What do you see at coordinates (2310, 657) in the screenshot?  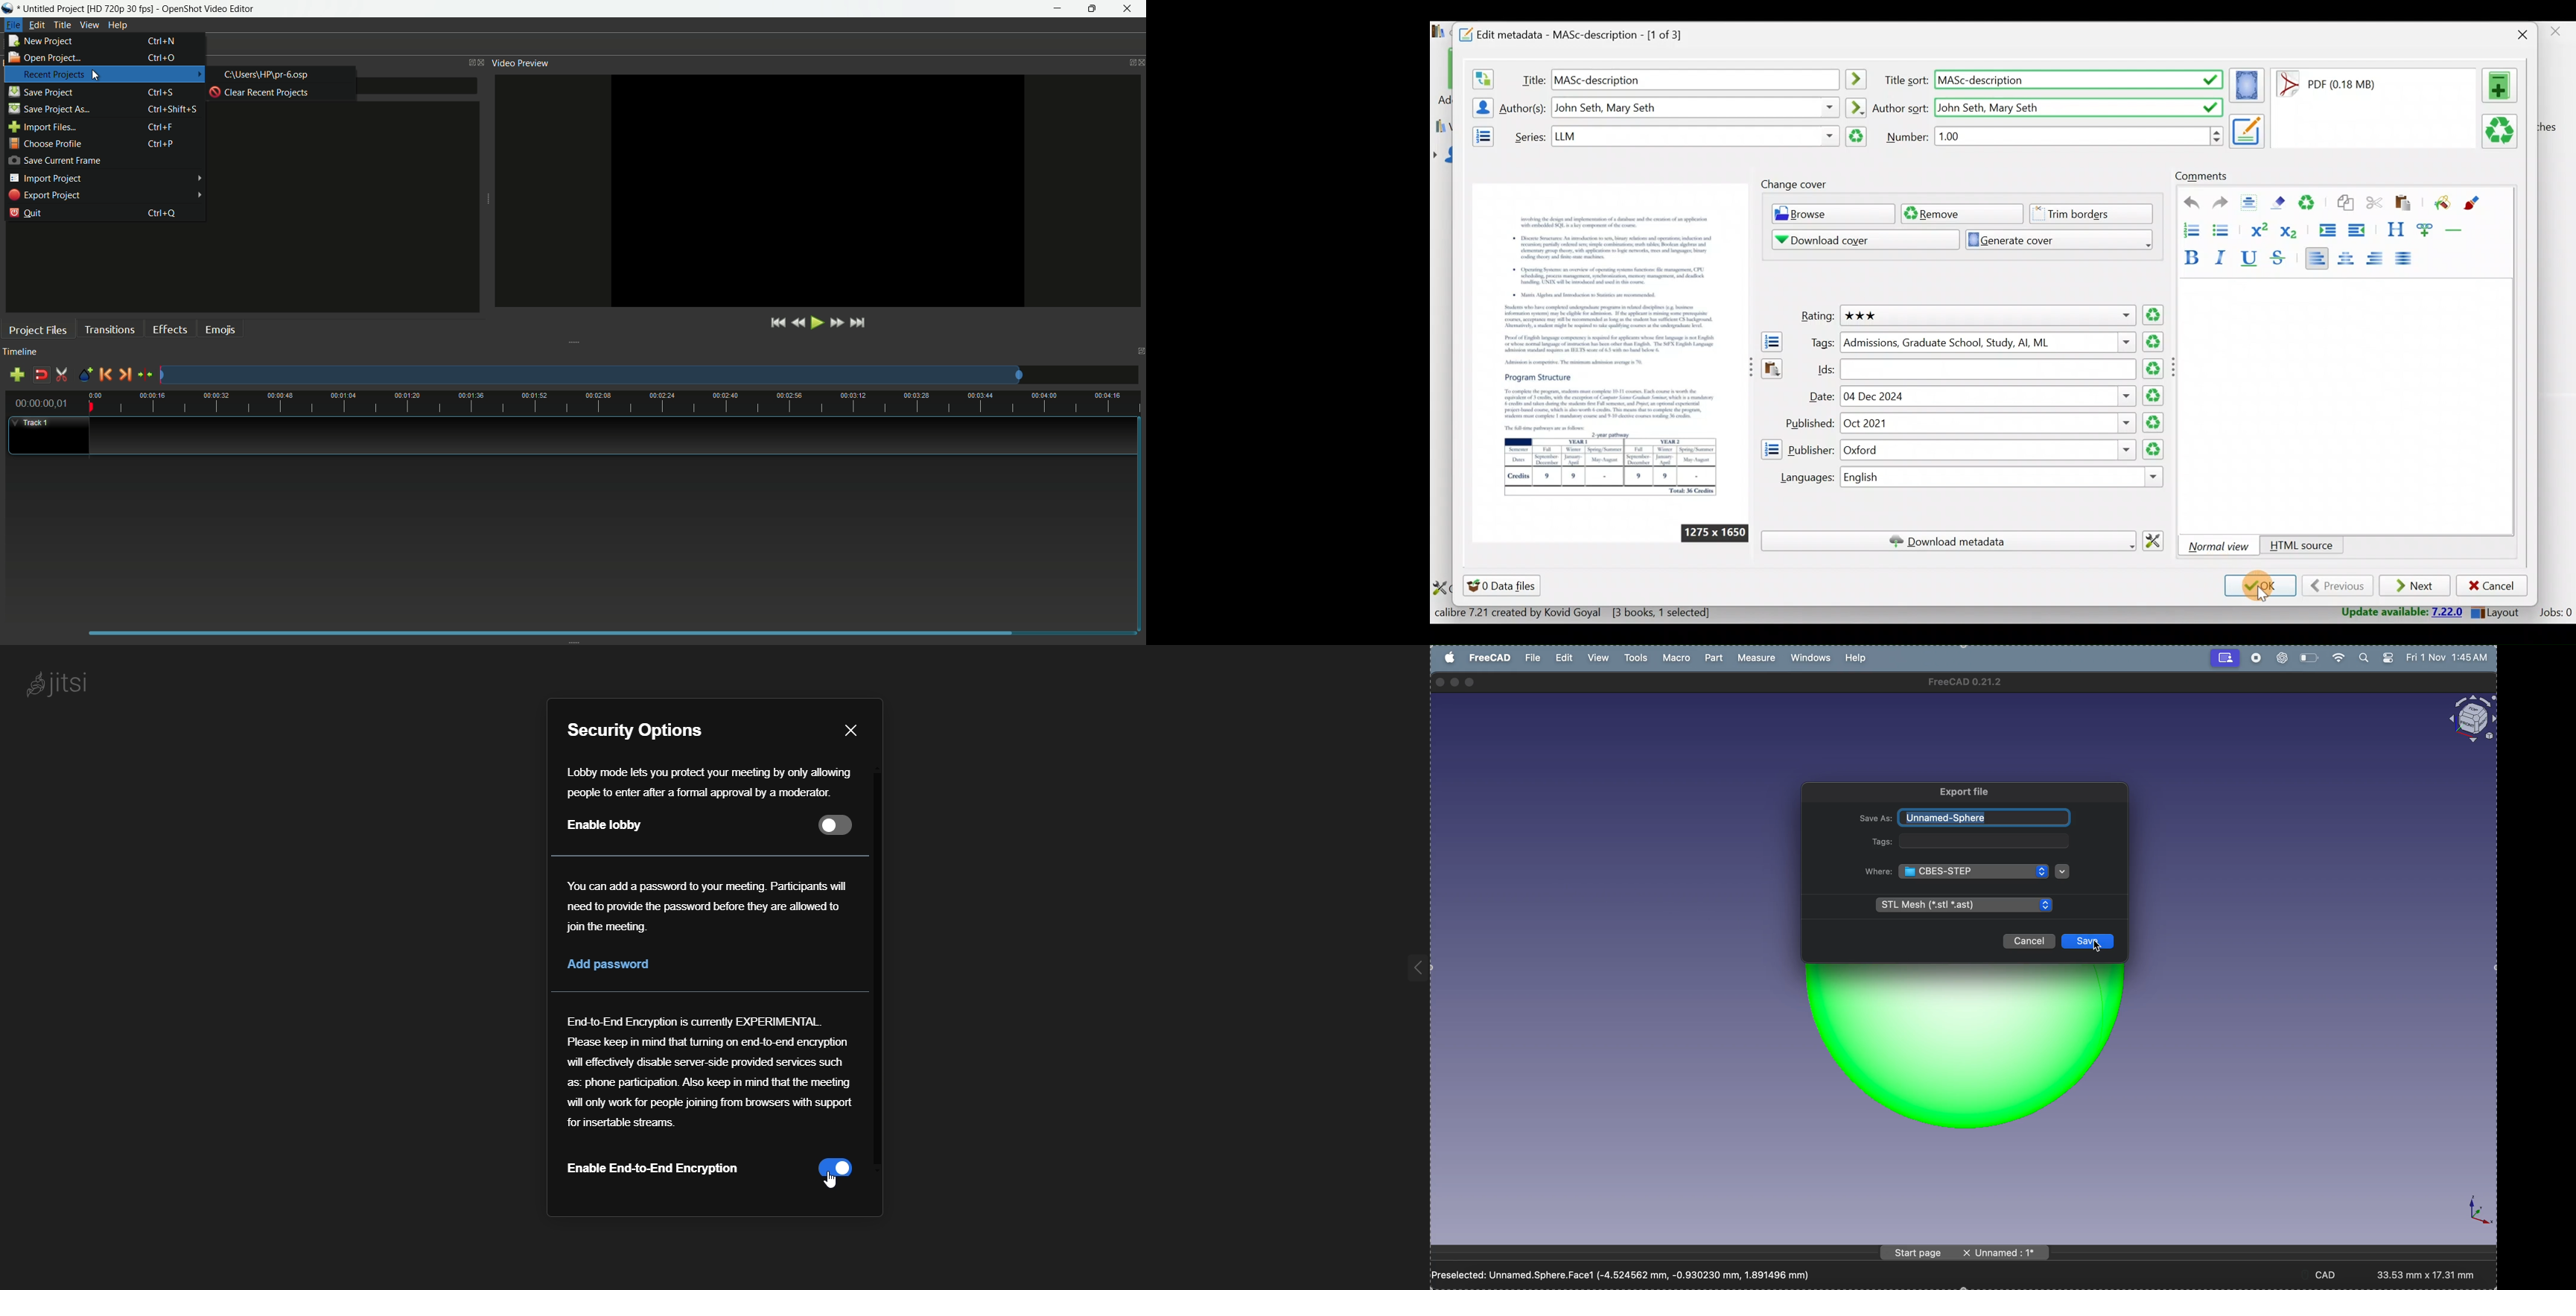 I see `battery` at bounding box center [2310, 657].